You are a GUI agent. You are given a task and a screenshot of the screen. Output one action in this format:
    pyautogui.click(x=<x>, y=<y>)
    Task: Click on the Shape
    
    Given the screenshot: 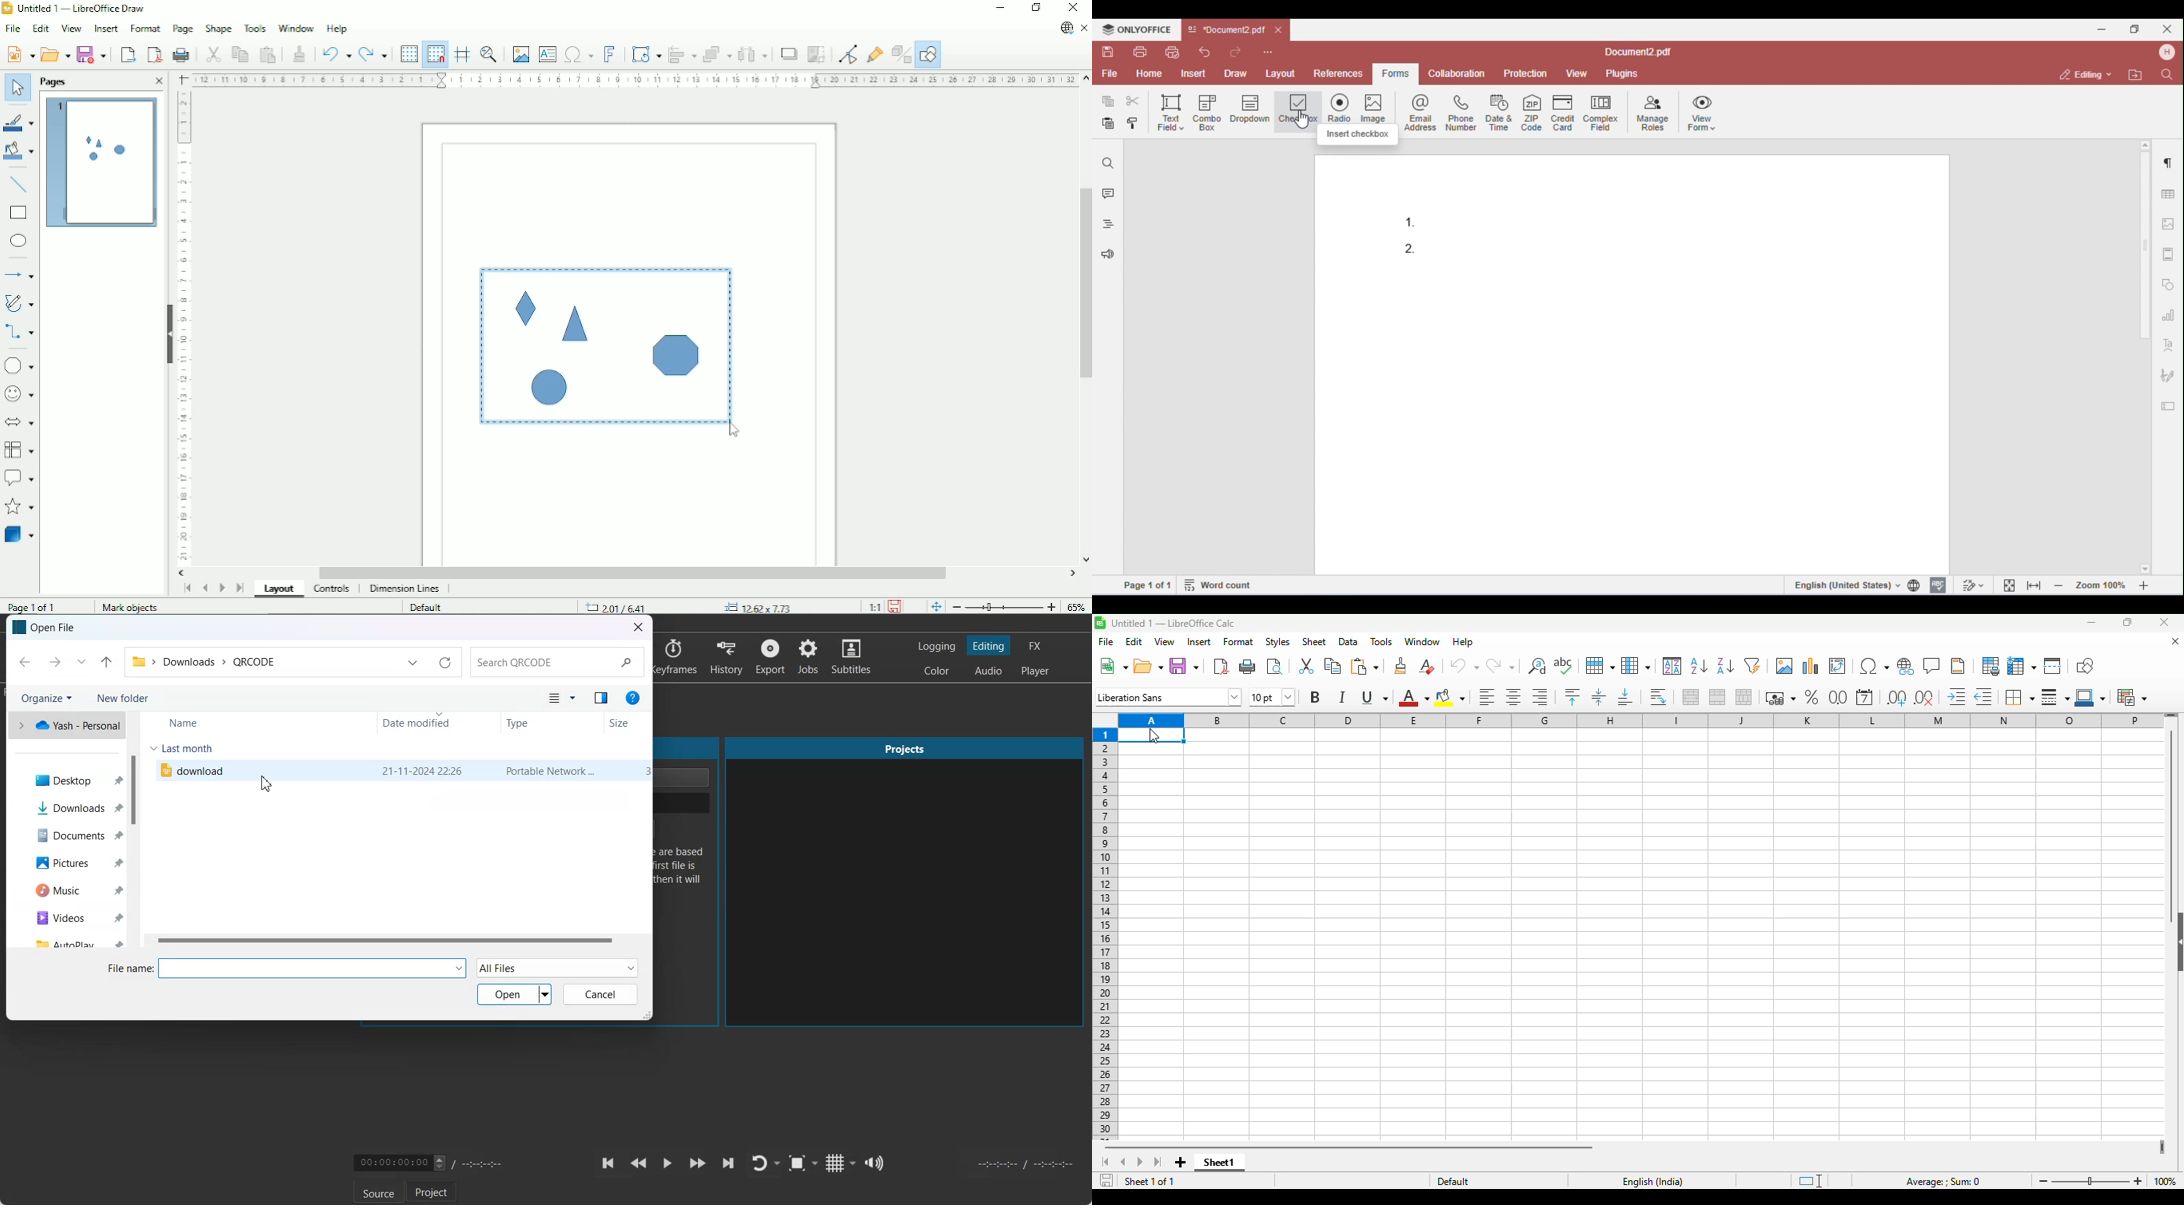 What is the action you would take?
    pyautogui.click(x=218, y=28)
    